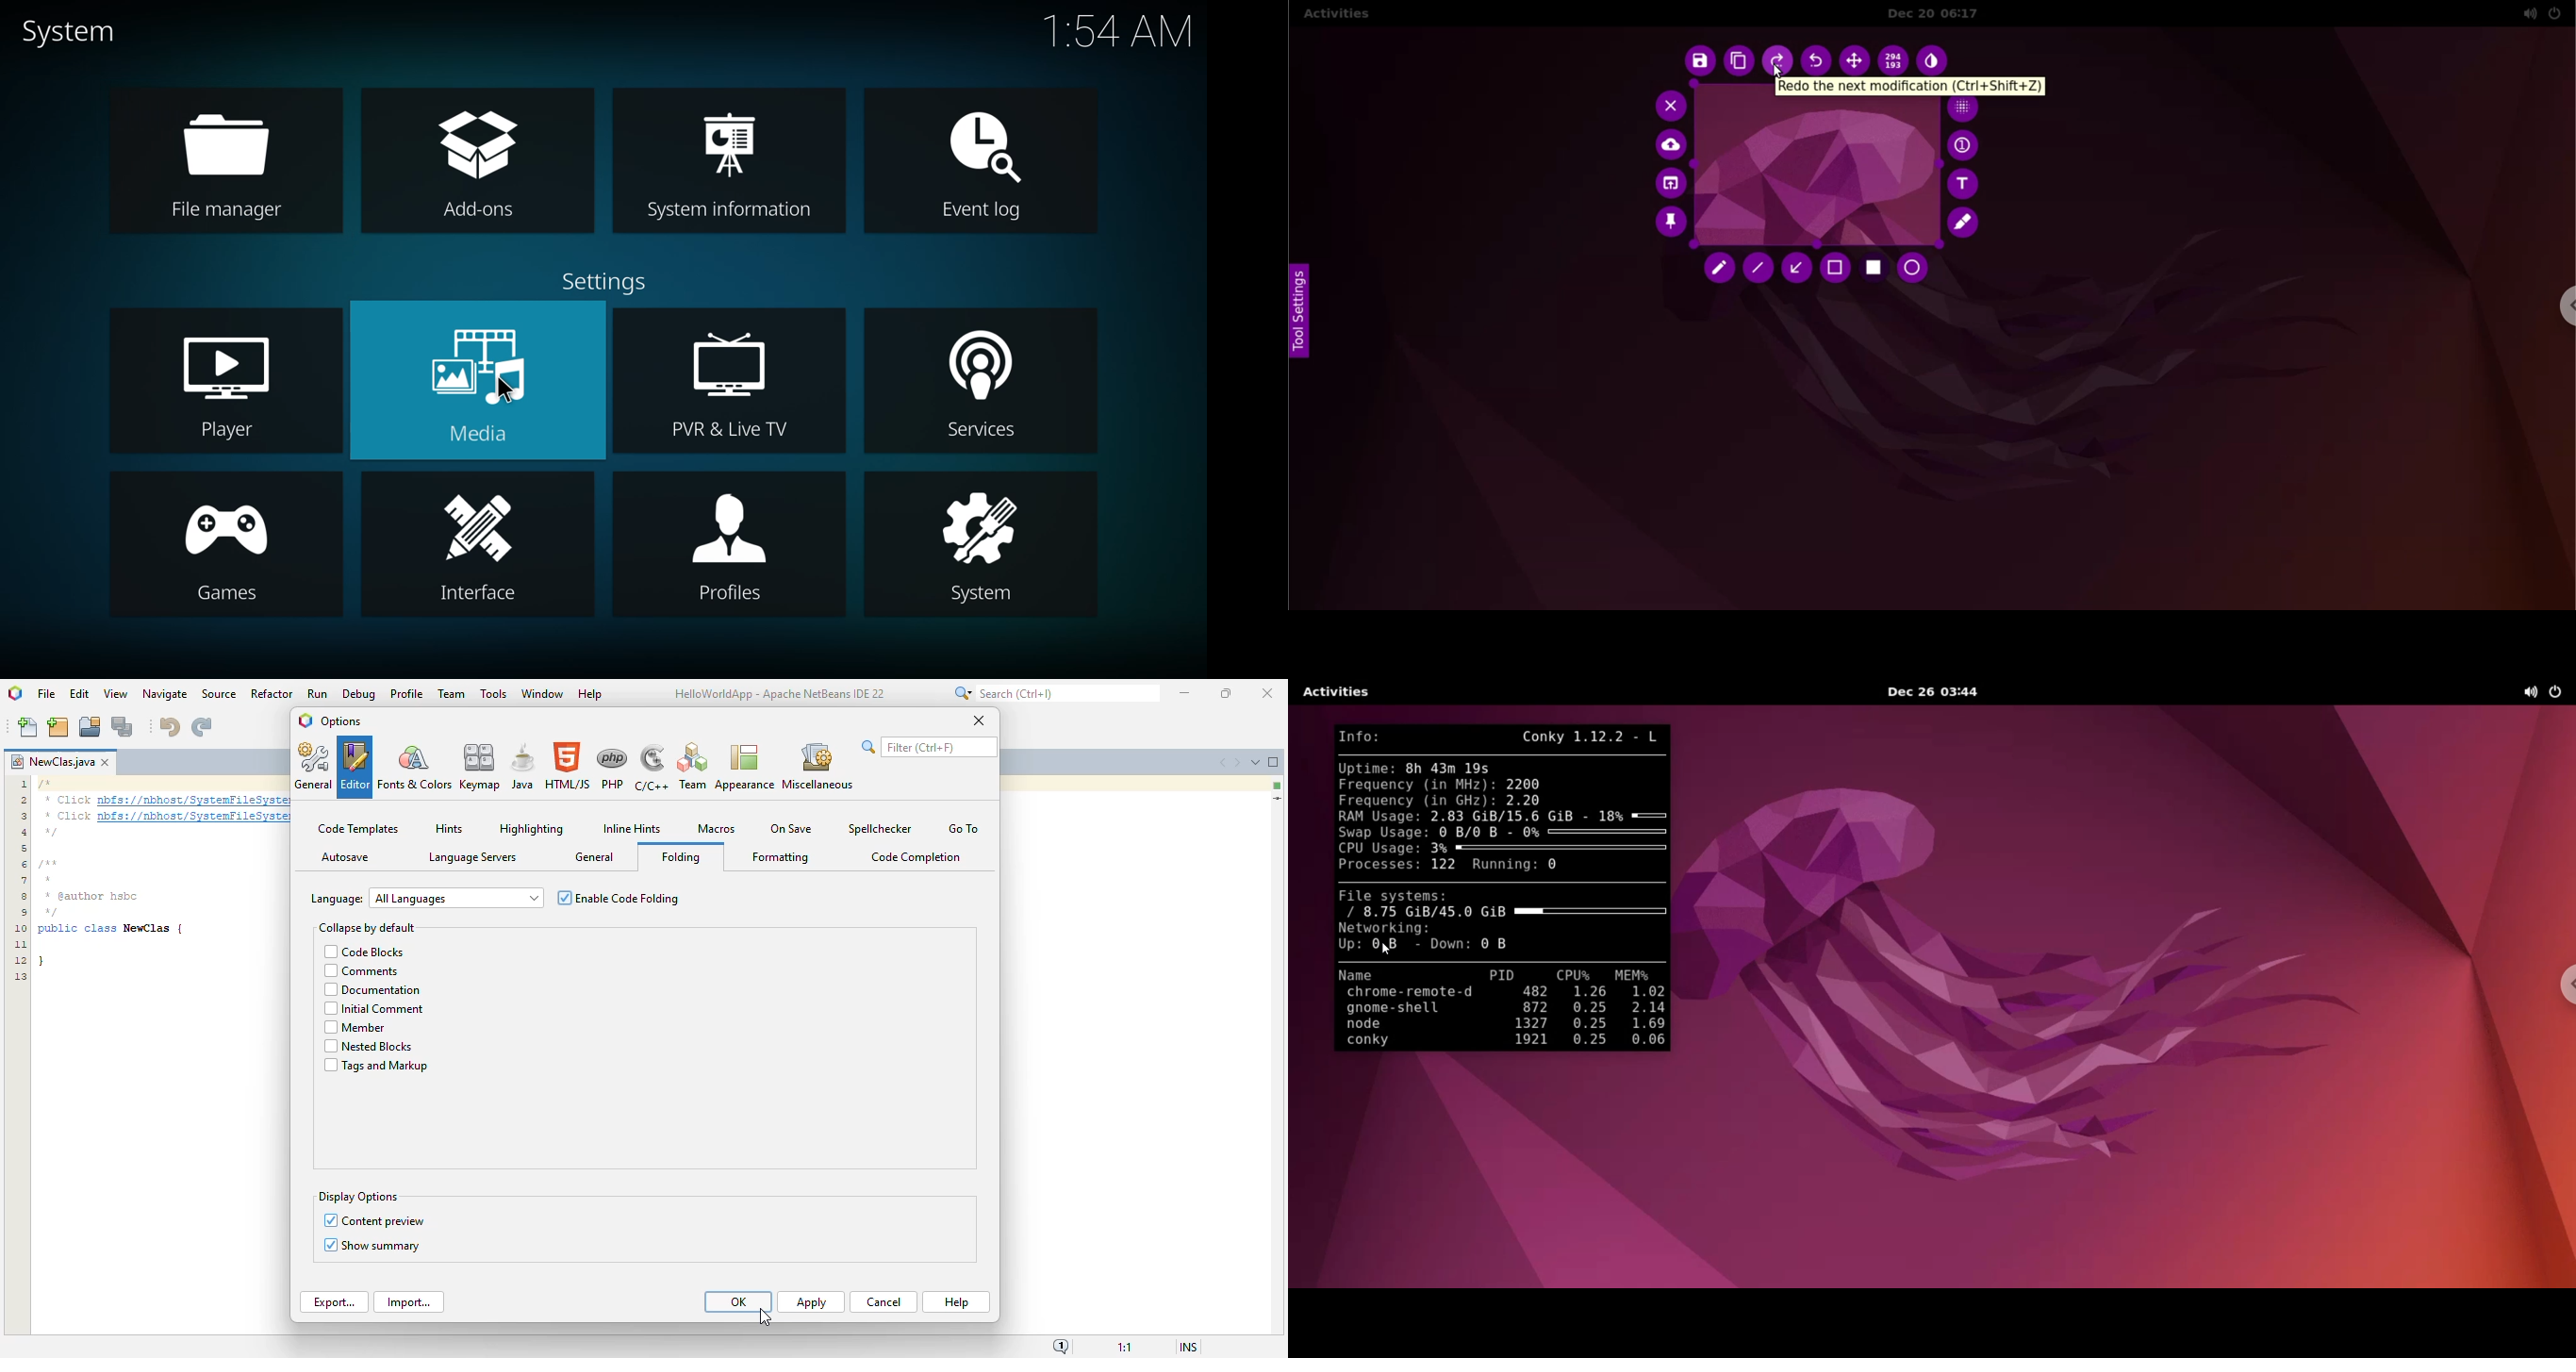 This screenshot has height=1372, width=2576. What do you see at coordinates (1304, 313) in the screenshot?
I see `tool settings` at bounding box center [1304, 313].